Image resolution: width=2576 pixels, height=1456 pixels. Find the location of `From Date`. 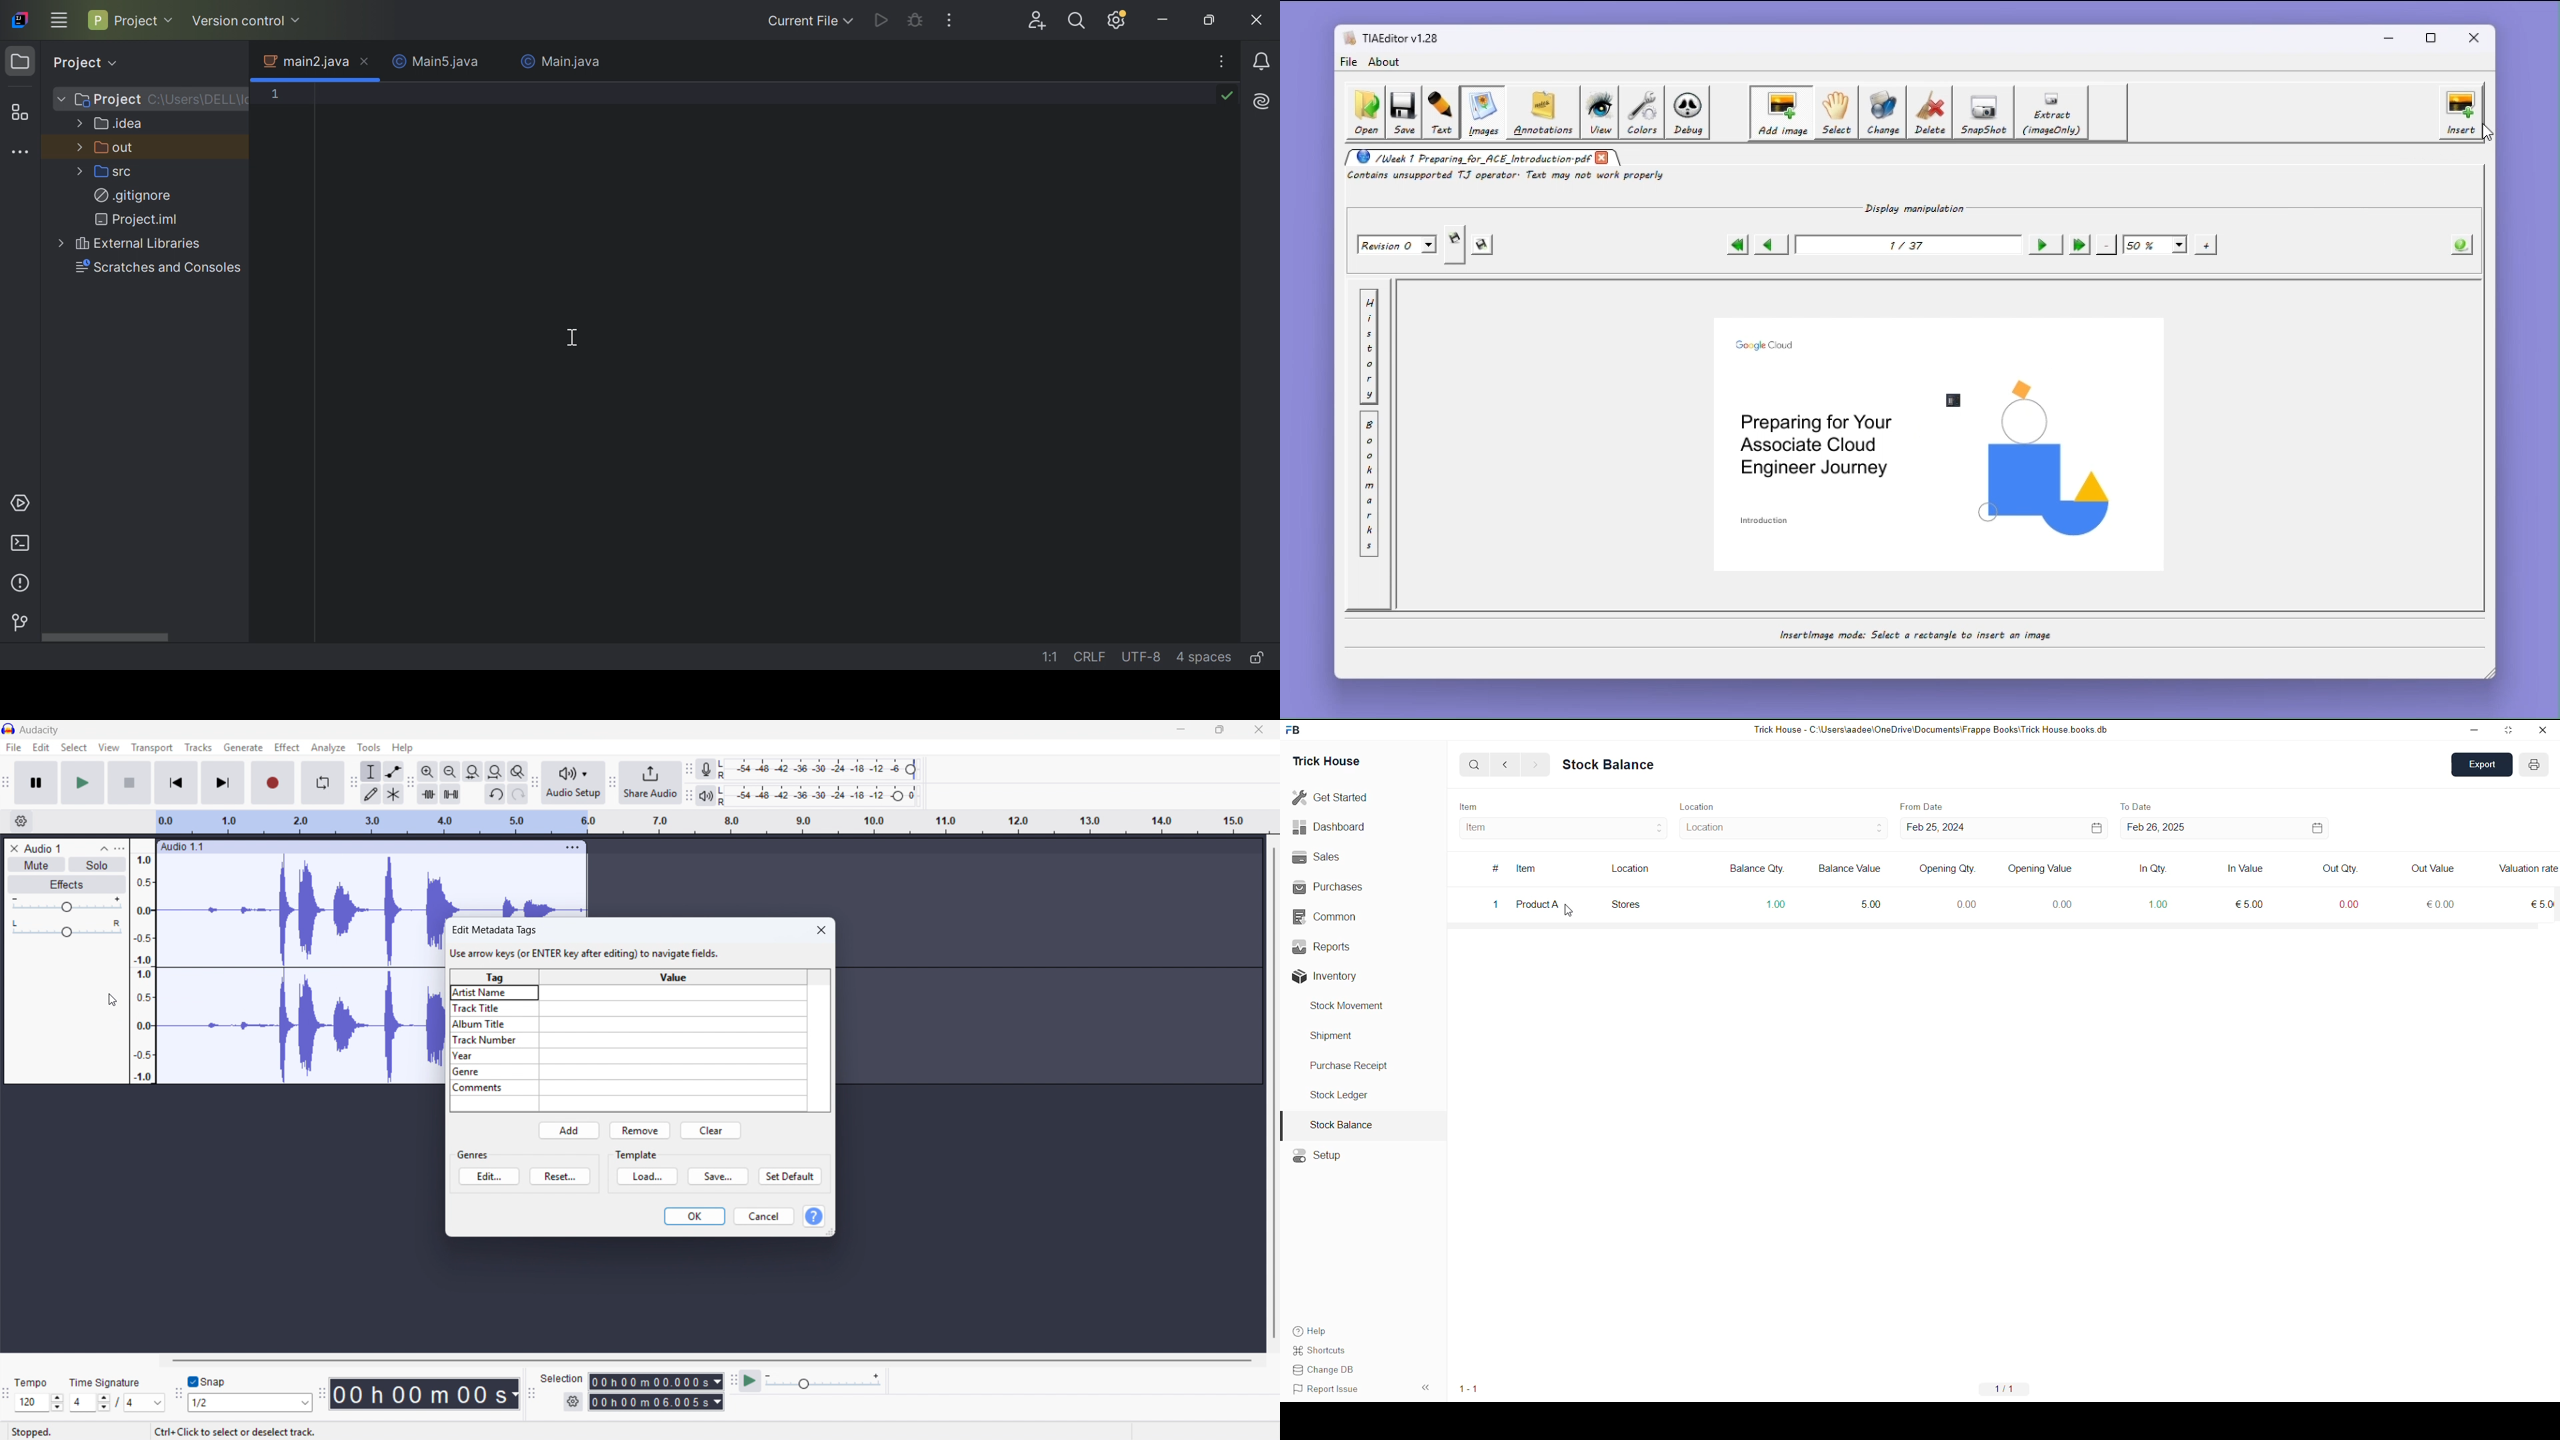

From Date is located at coordinates (1925, 807).